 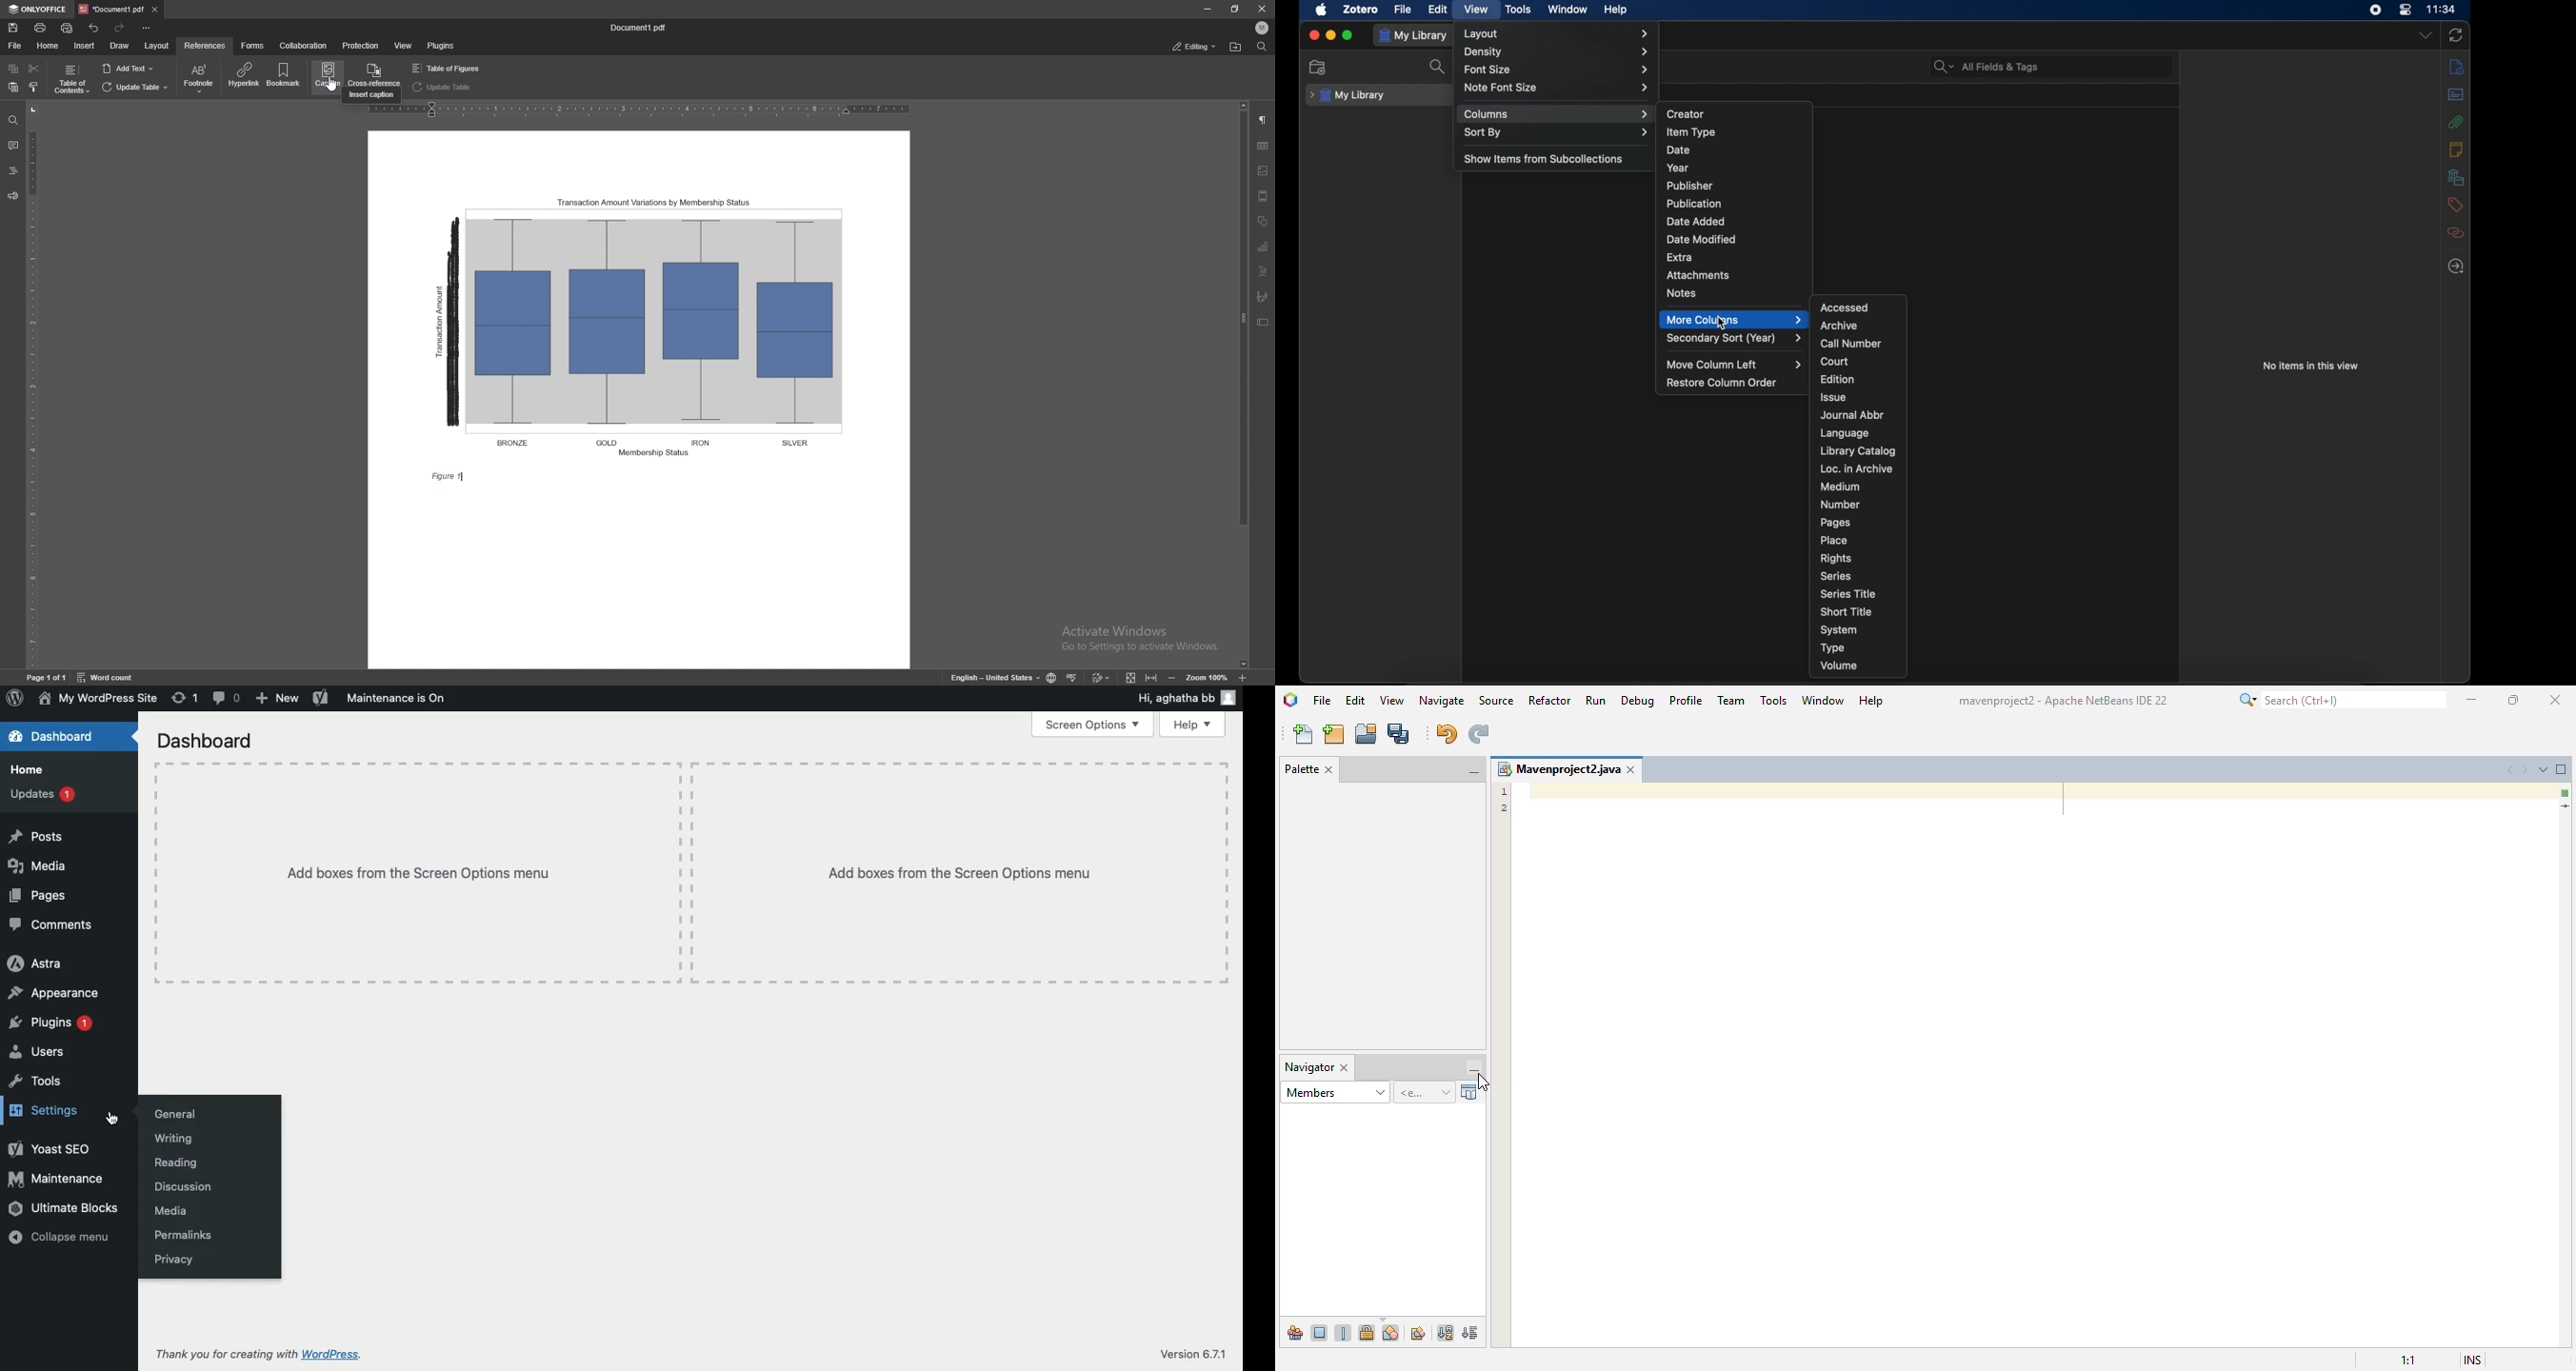 What do you see at coordinates (1836, 559) in the screenshot?
I see `rights` at bounding box center [1836, 559].